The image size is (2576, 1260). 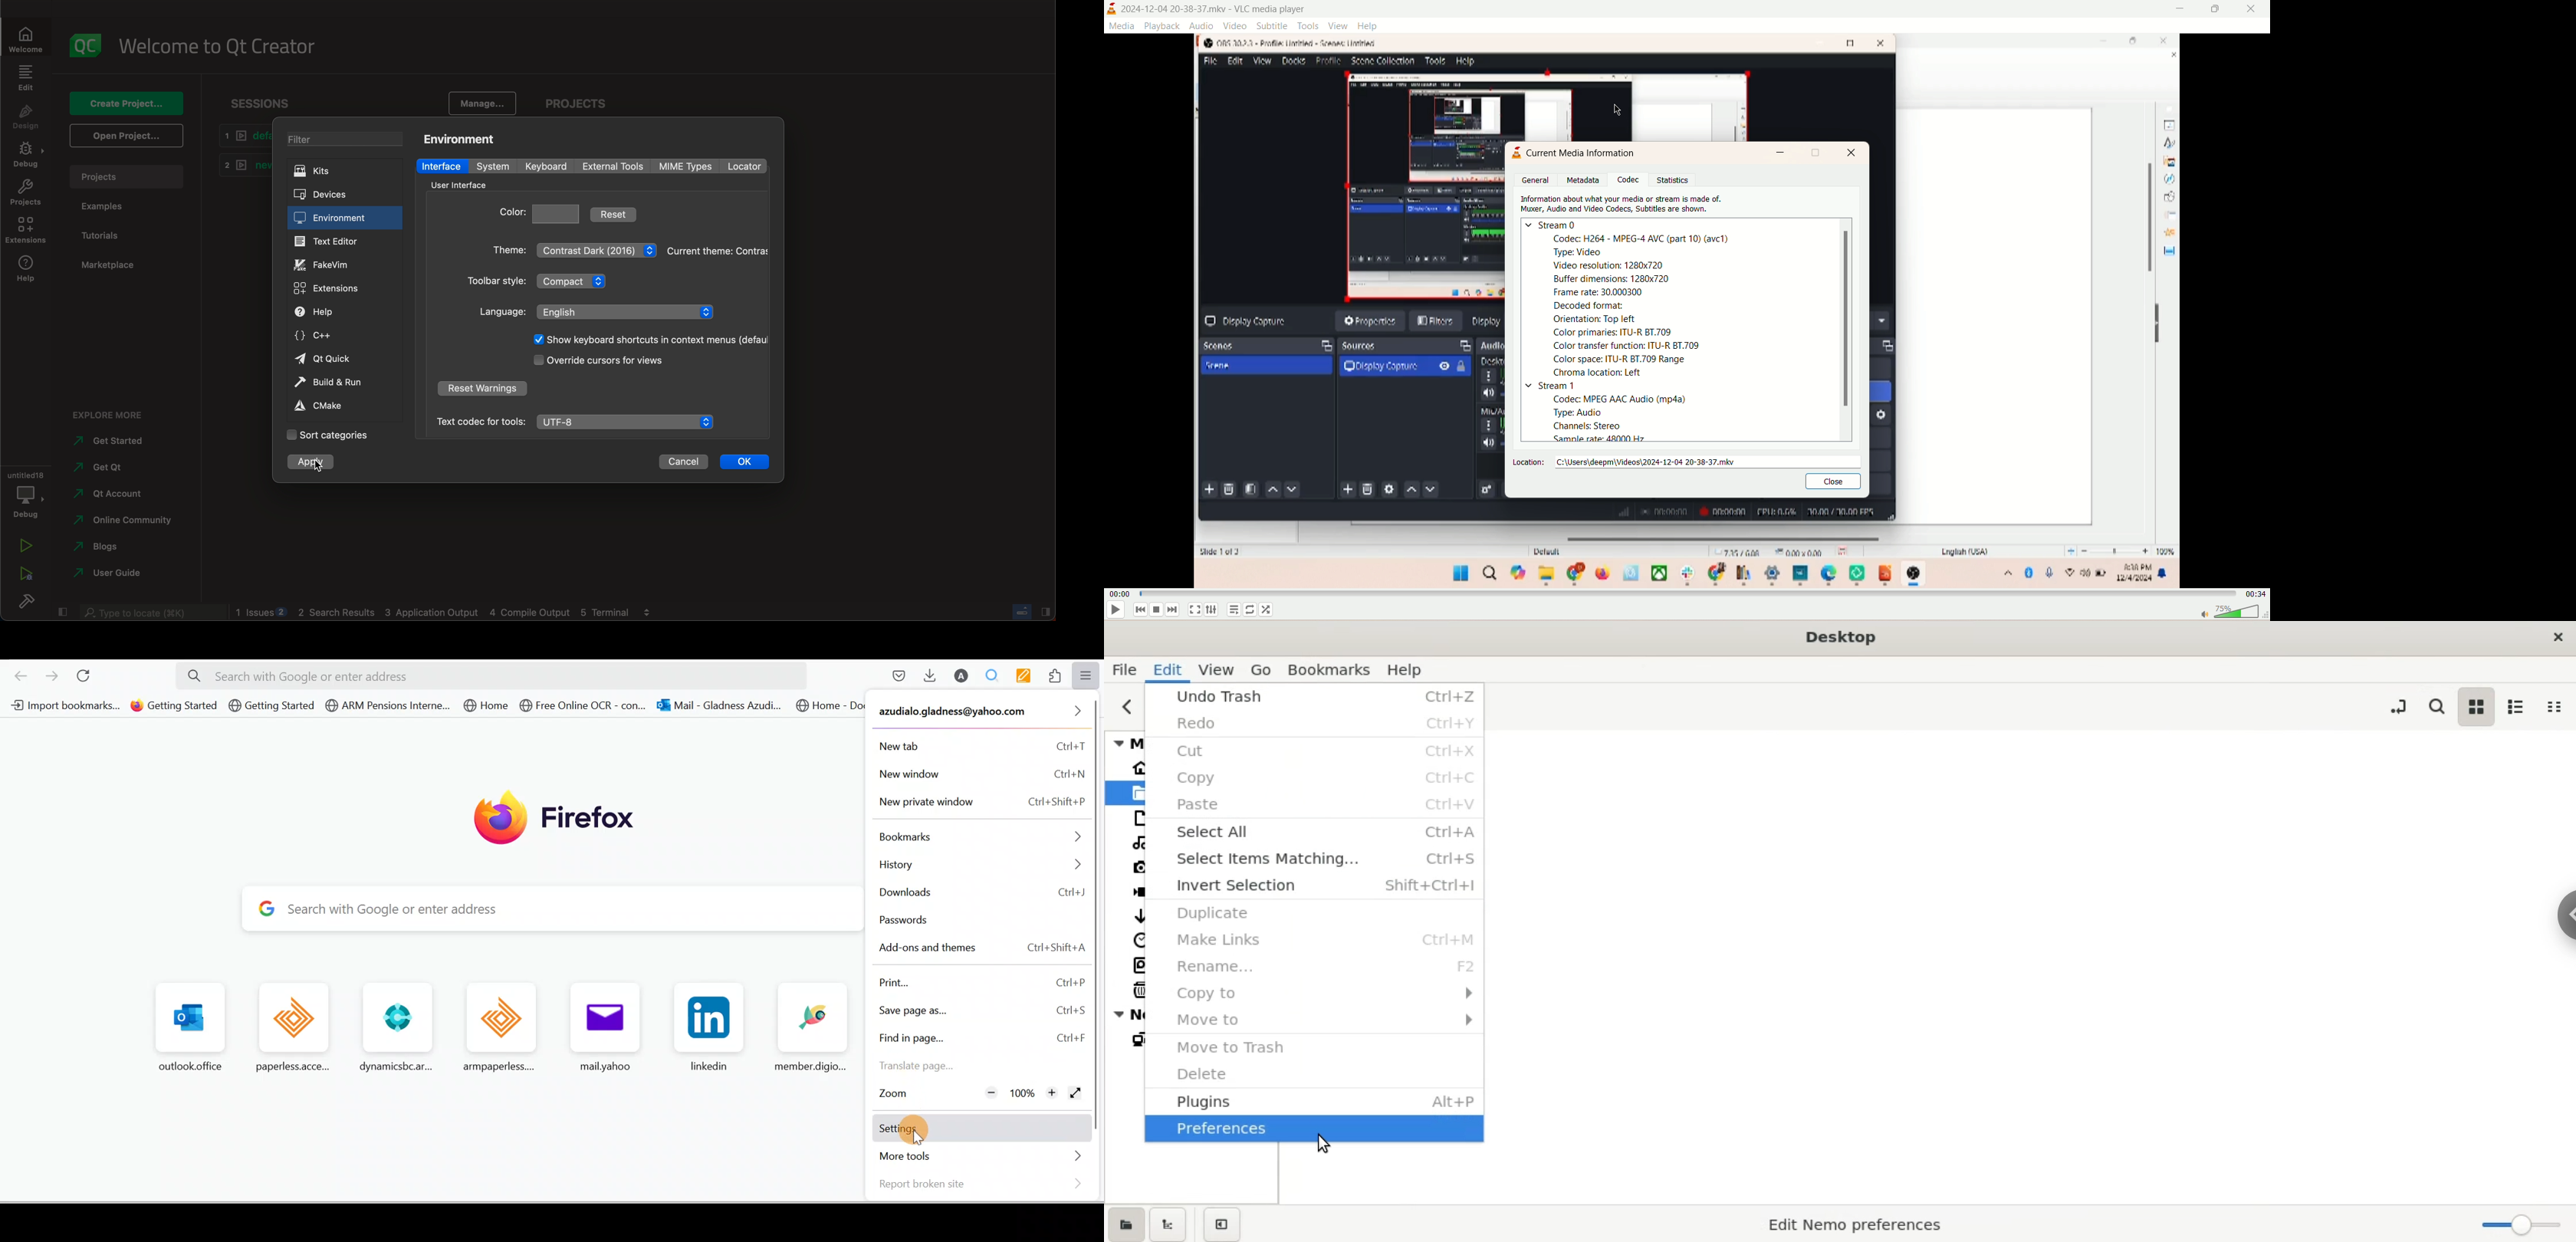 I want to click on Reload current page, so click(x=90, y=678).